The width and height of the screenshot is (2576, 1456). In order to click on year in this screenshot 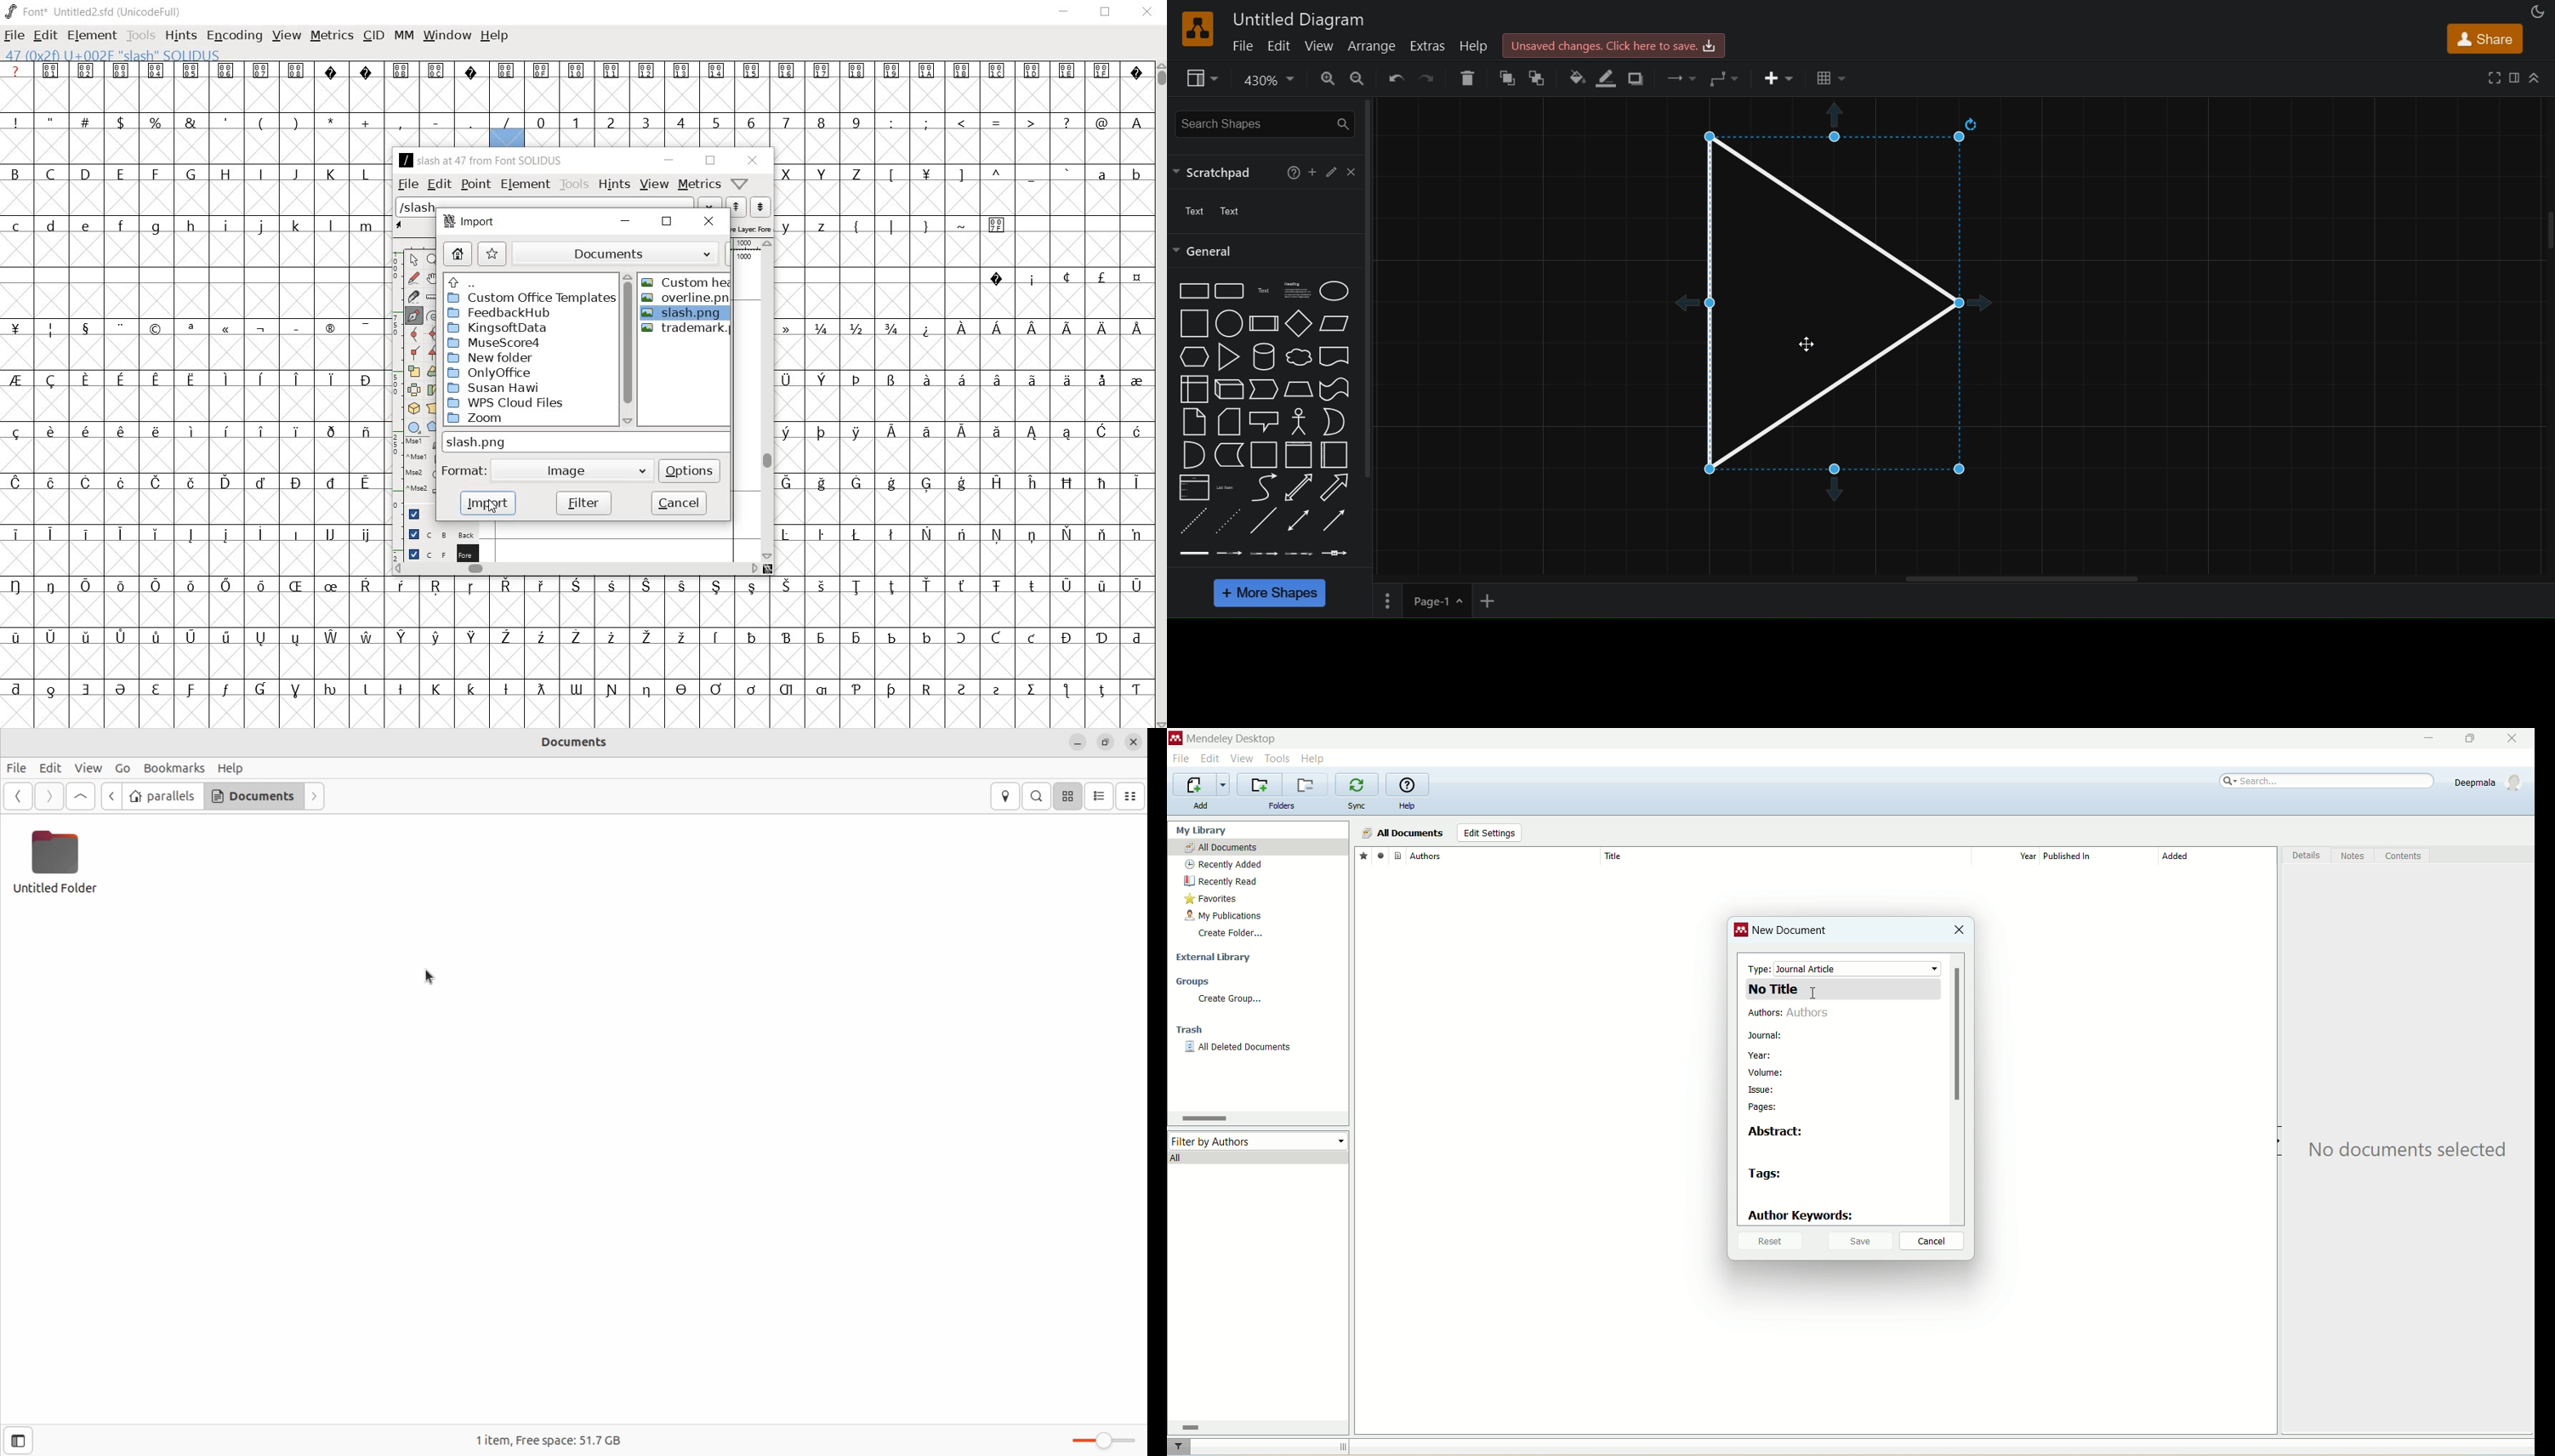, I will do `click(1760, 1056)`.